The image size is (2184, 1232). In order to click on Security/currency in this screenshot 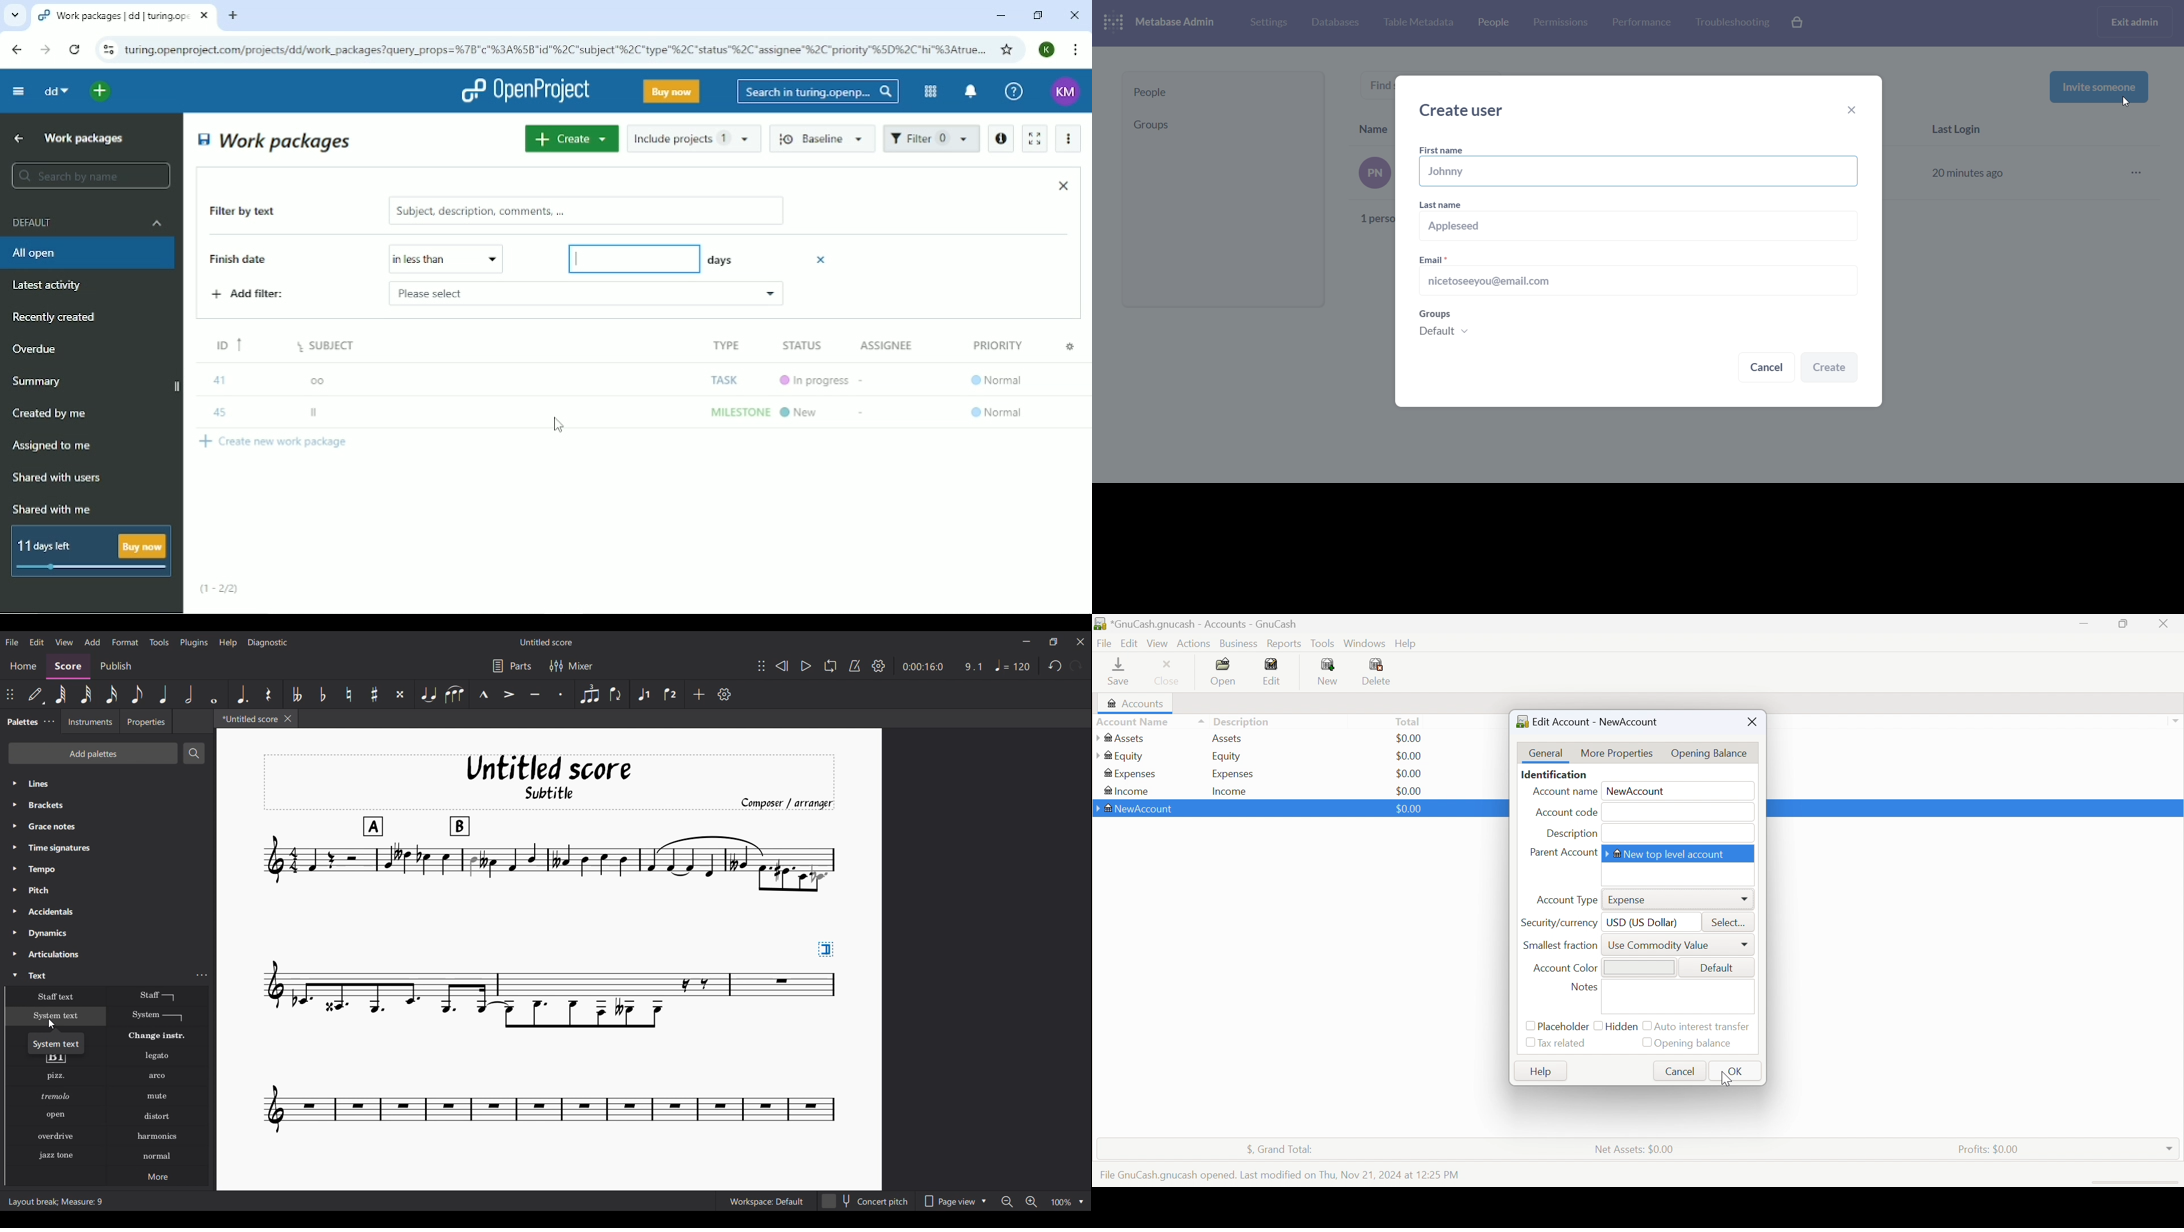, I will do `click(1559, 923)`.